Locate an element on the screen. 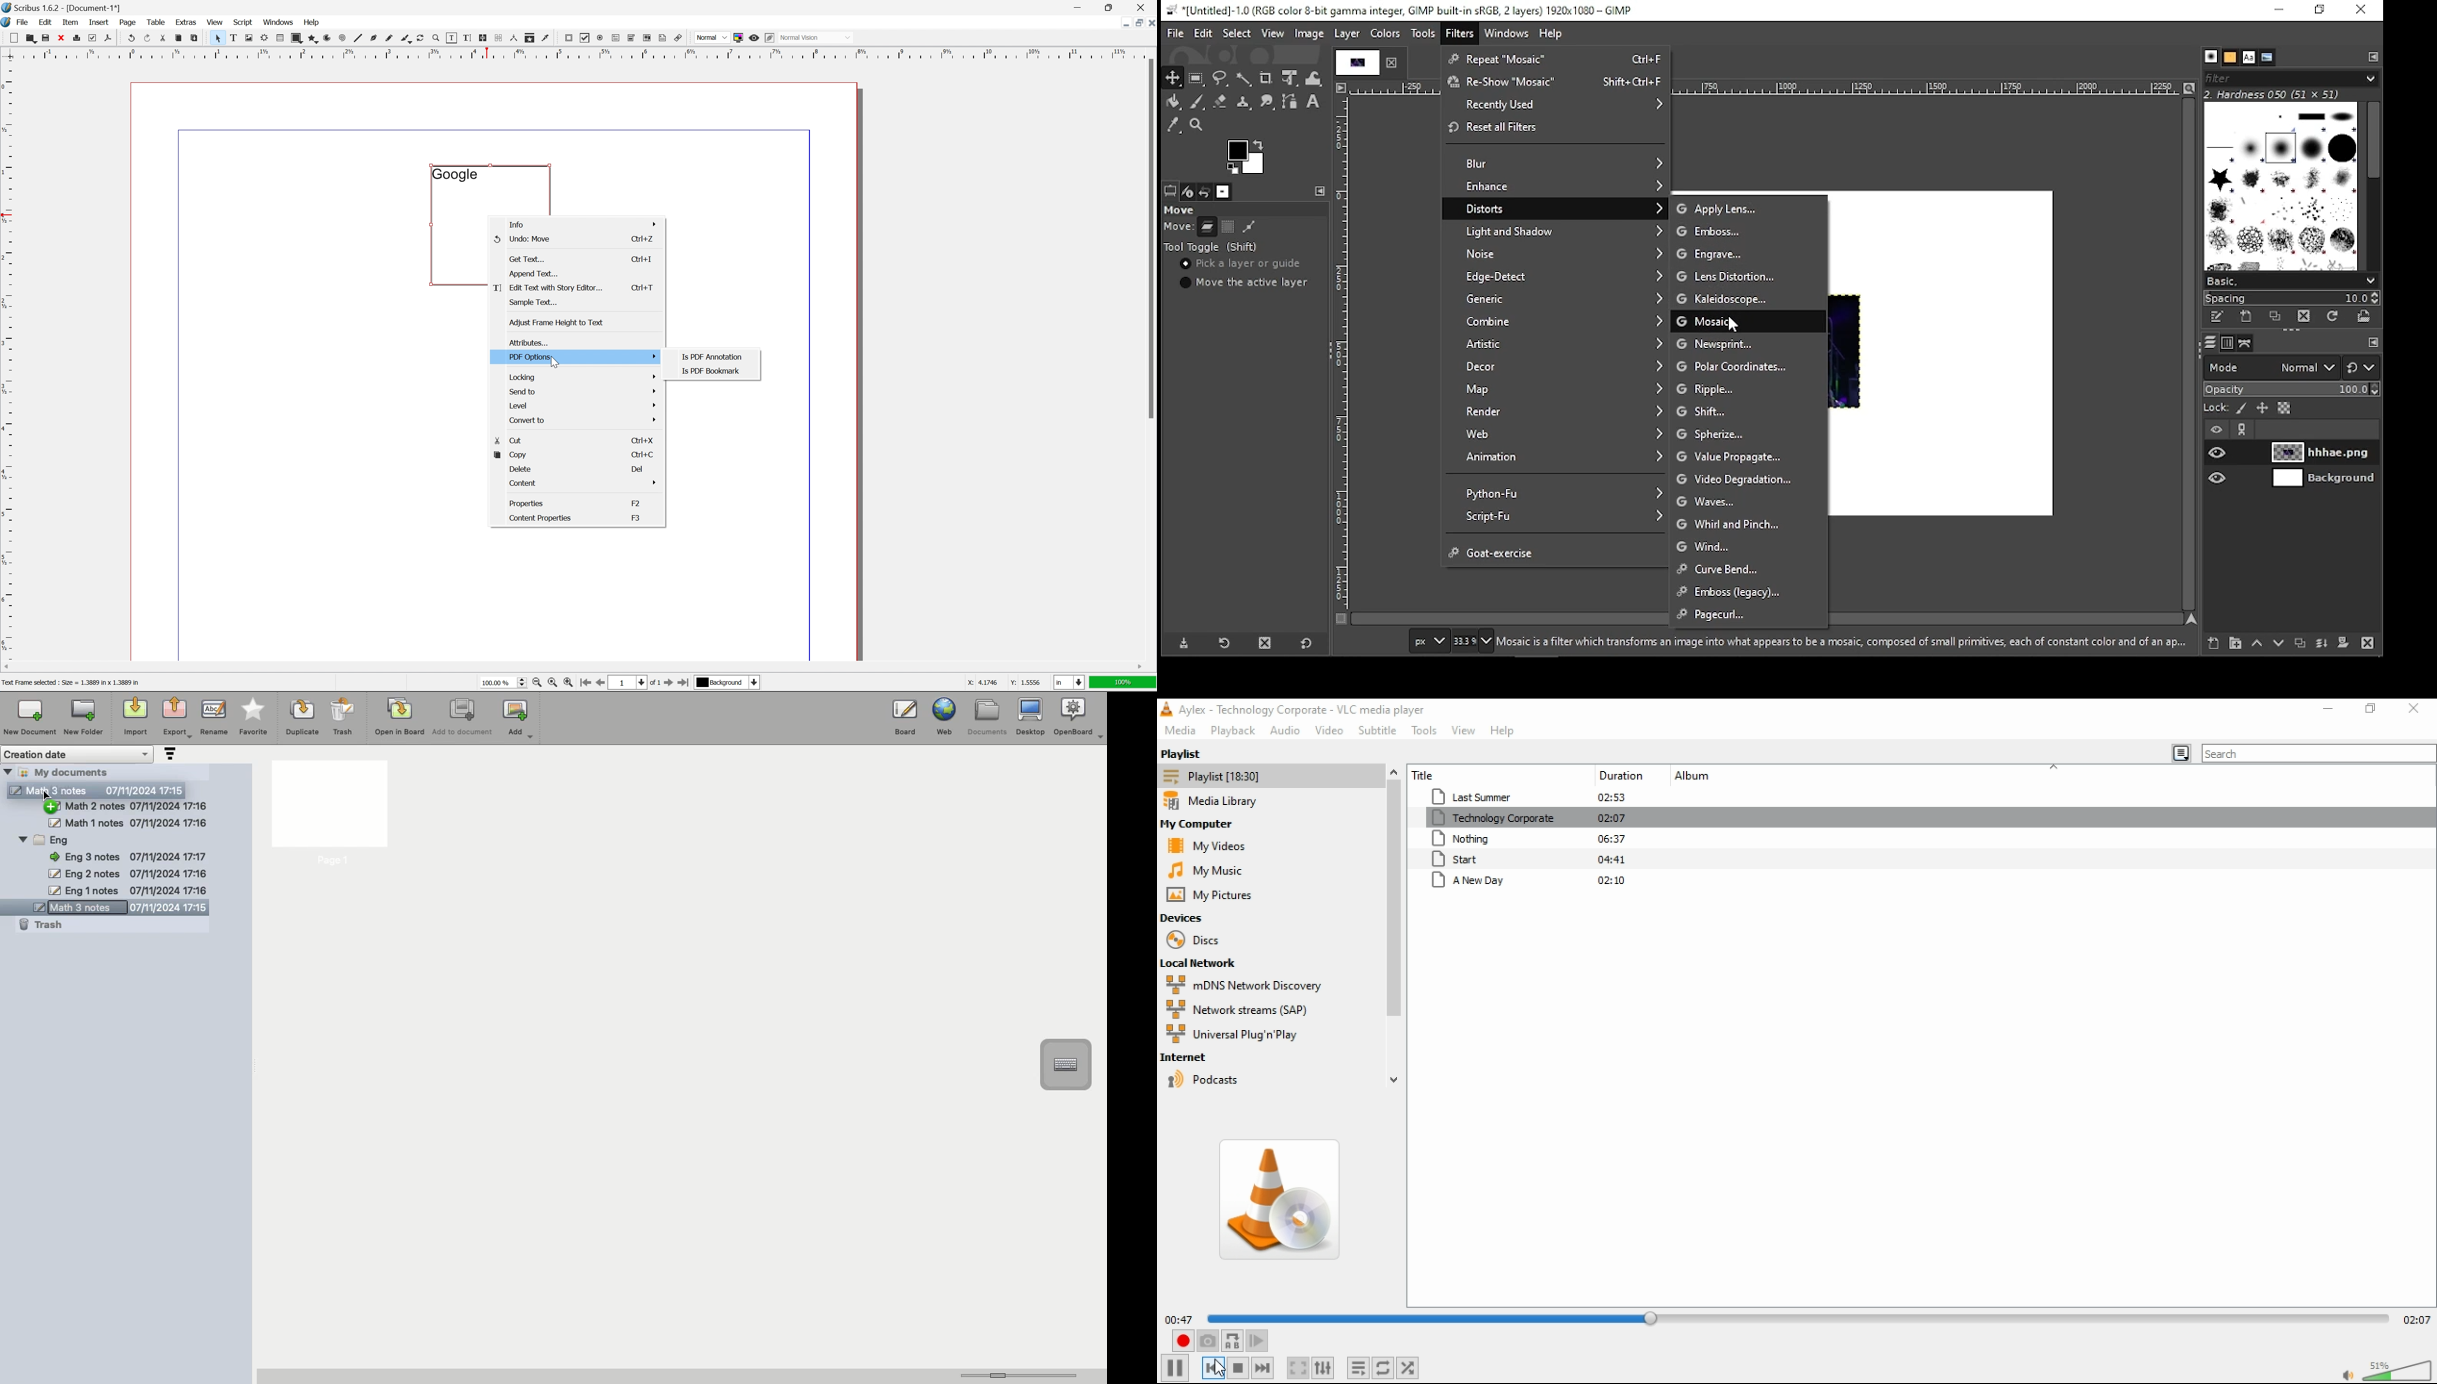 This screenshot has width=2464, height=1400. spiral is located at coordinates (342, 37).